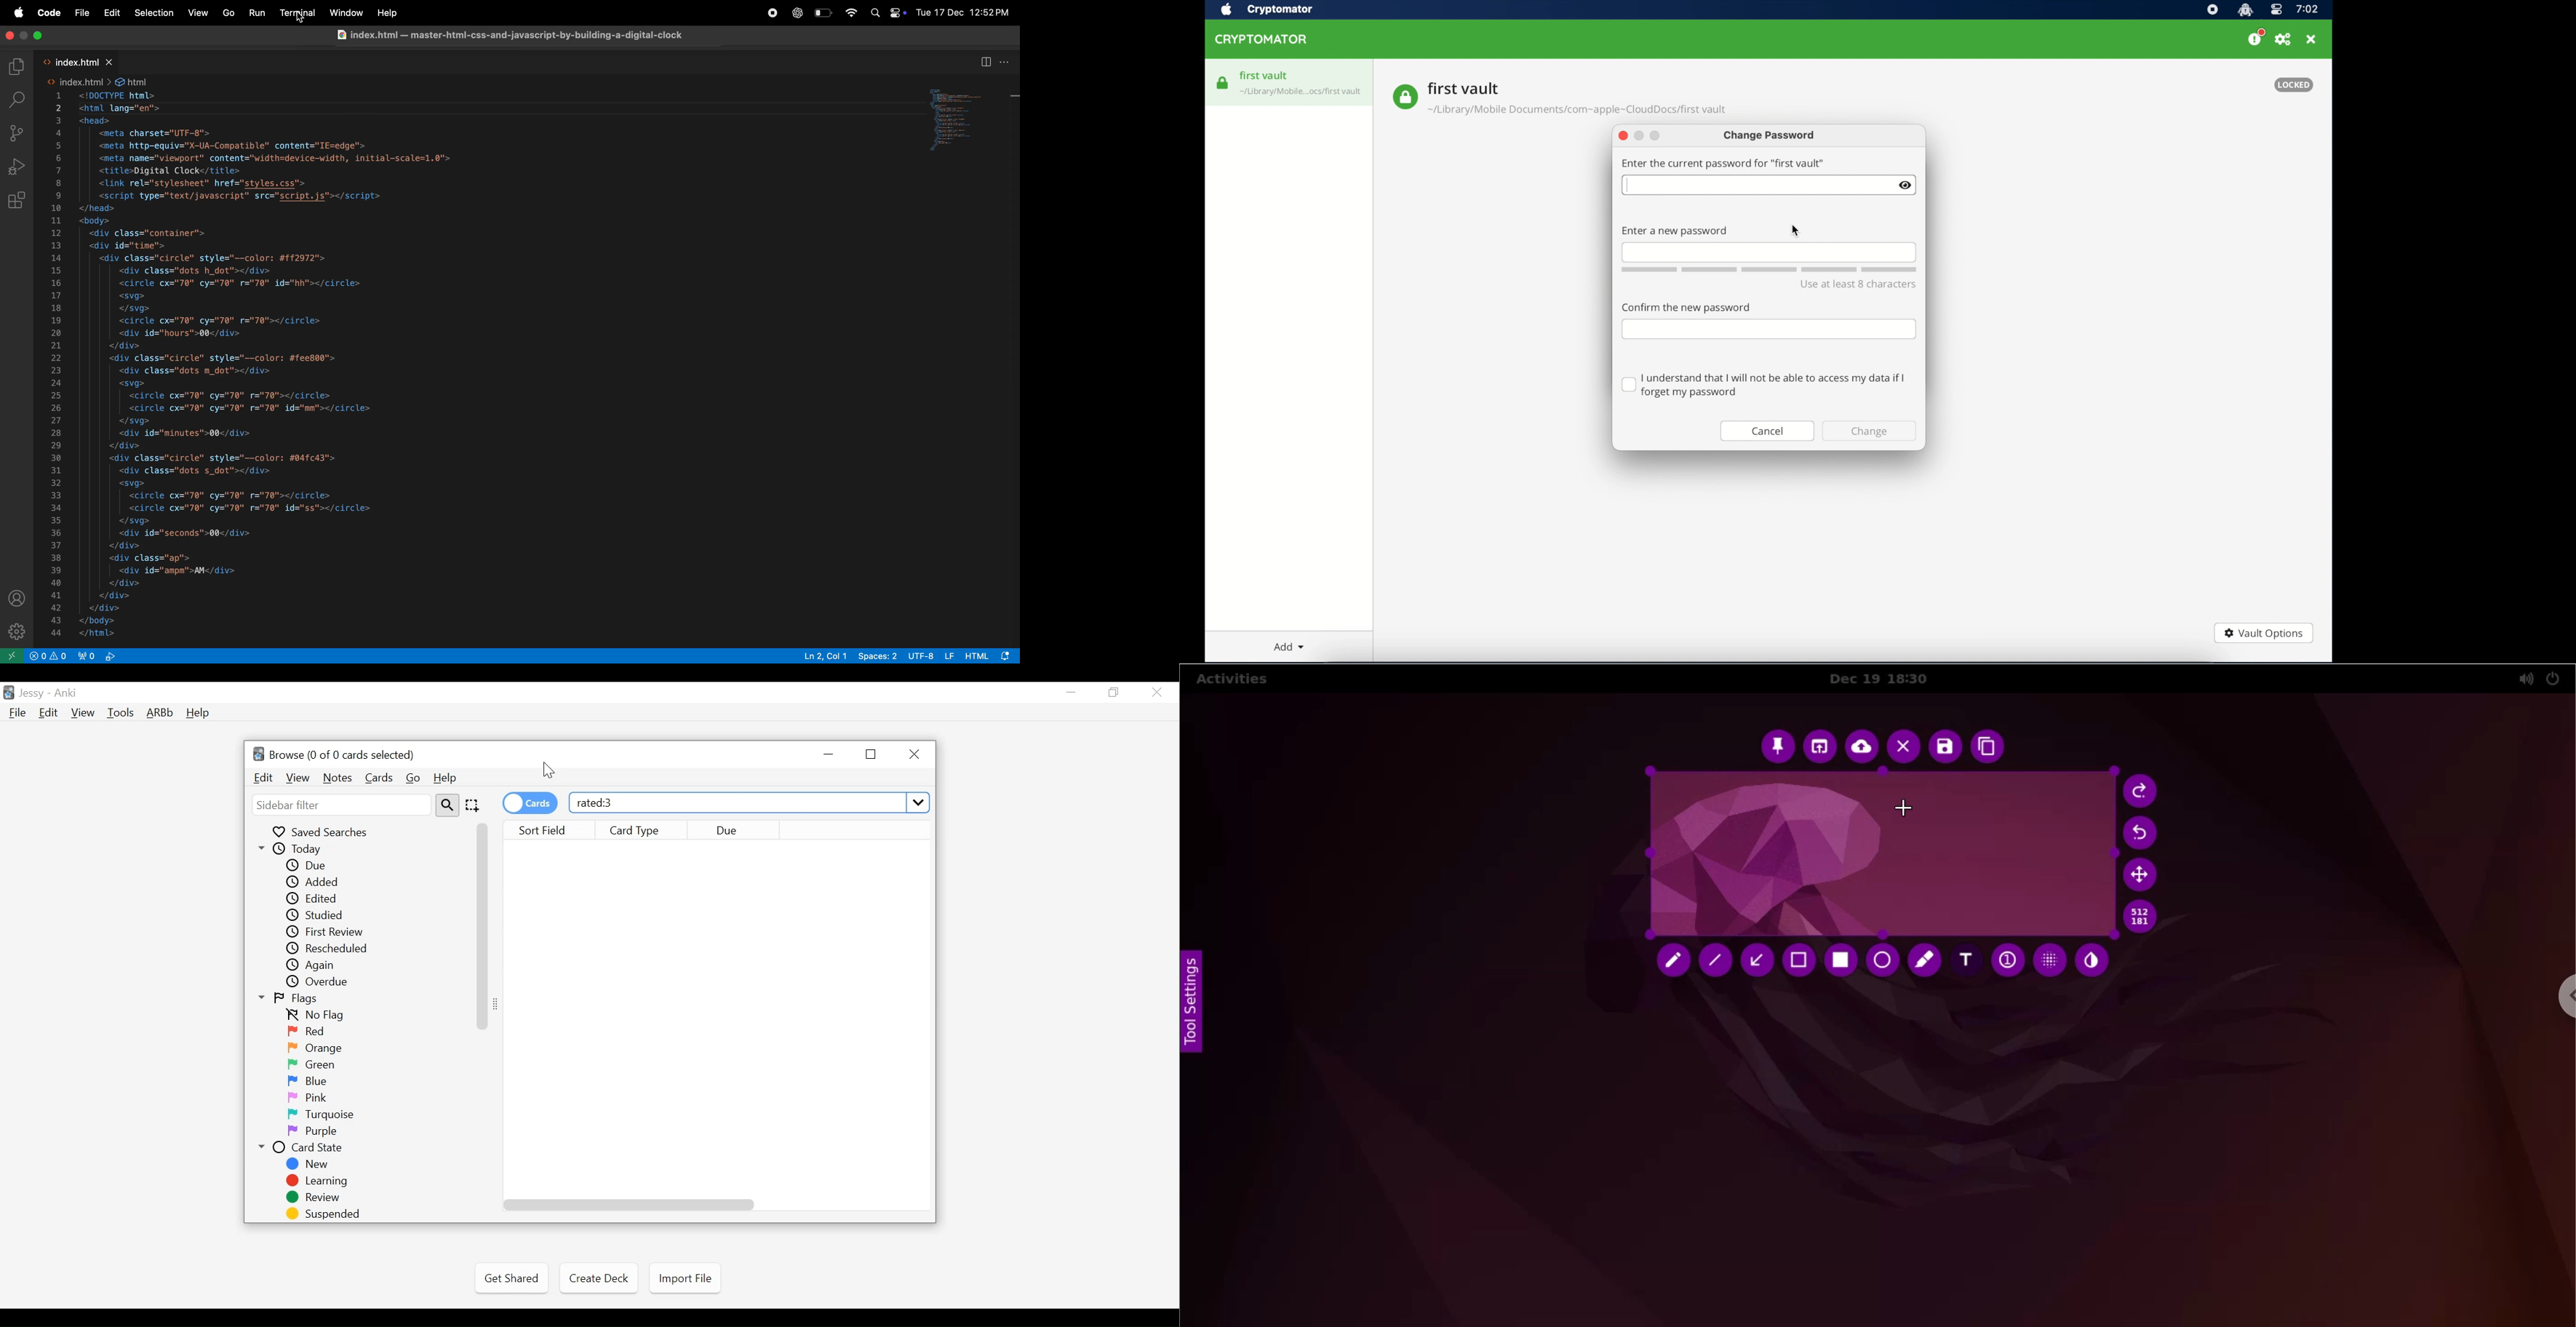 Image resolution: width=2576 pixels, height=1344 pixels. What do you see at coordinates (830, 755) in the screenshot?
I see `minimize` at bounding box center [830, 755].